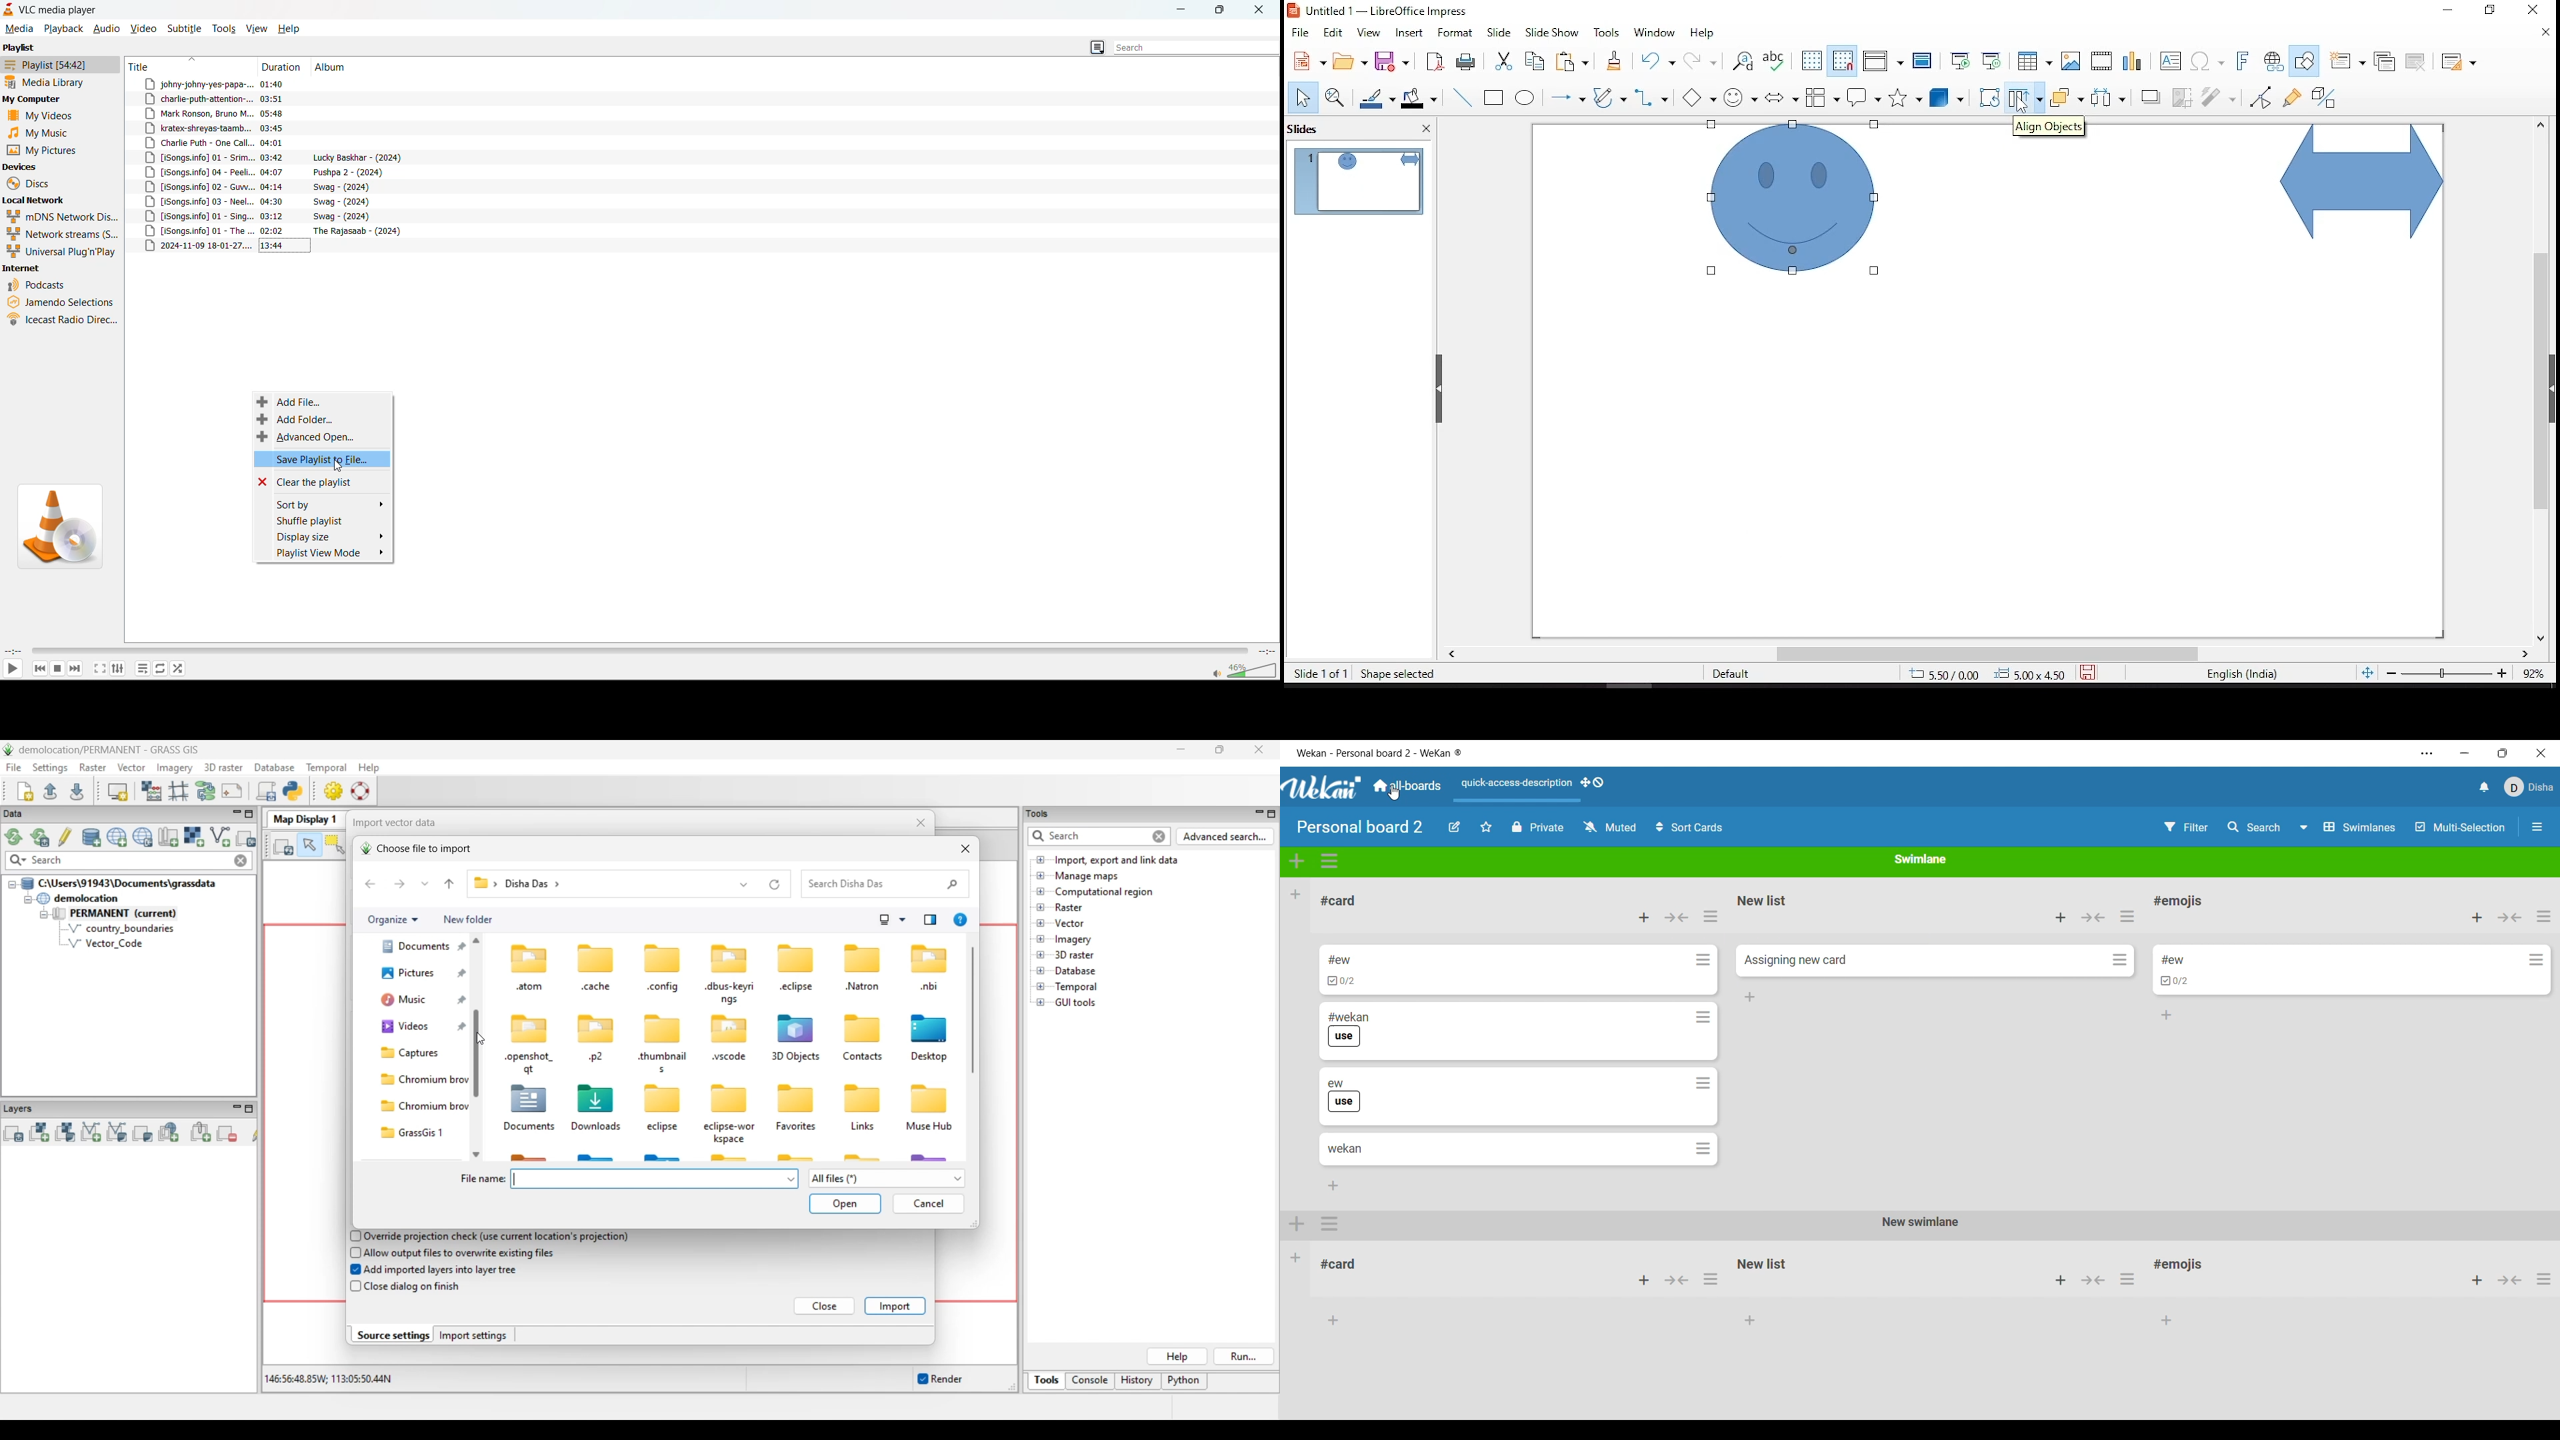 The width and height of the screenshot is (2576, 1456). What do you see at coordinates (2537, 959) in the screenshot?
I see `Card actions` at bounding box center [2537, 959].